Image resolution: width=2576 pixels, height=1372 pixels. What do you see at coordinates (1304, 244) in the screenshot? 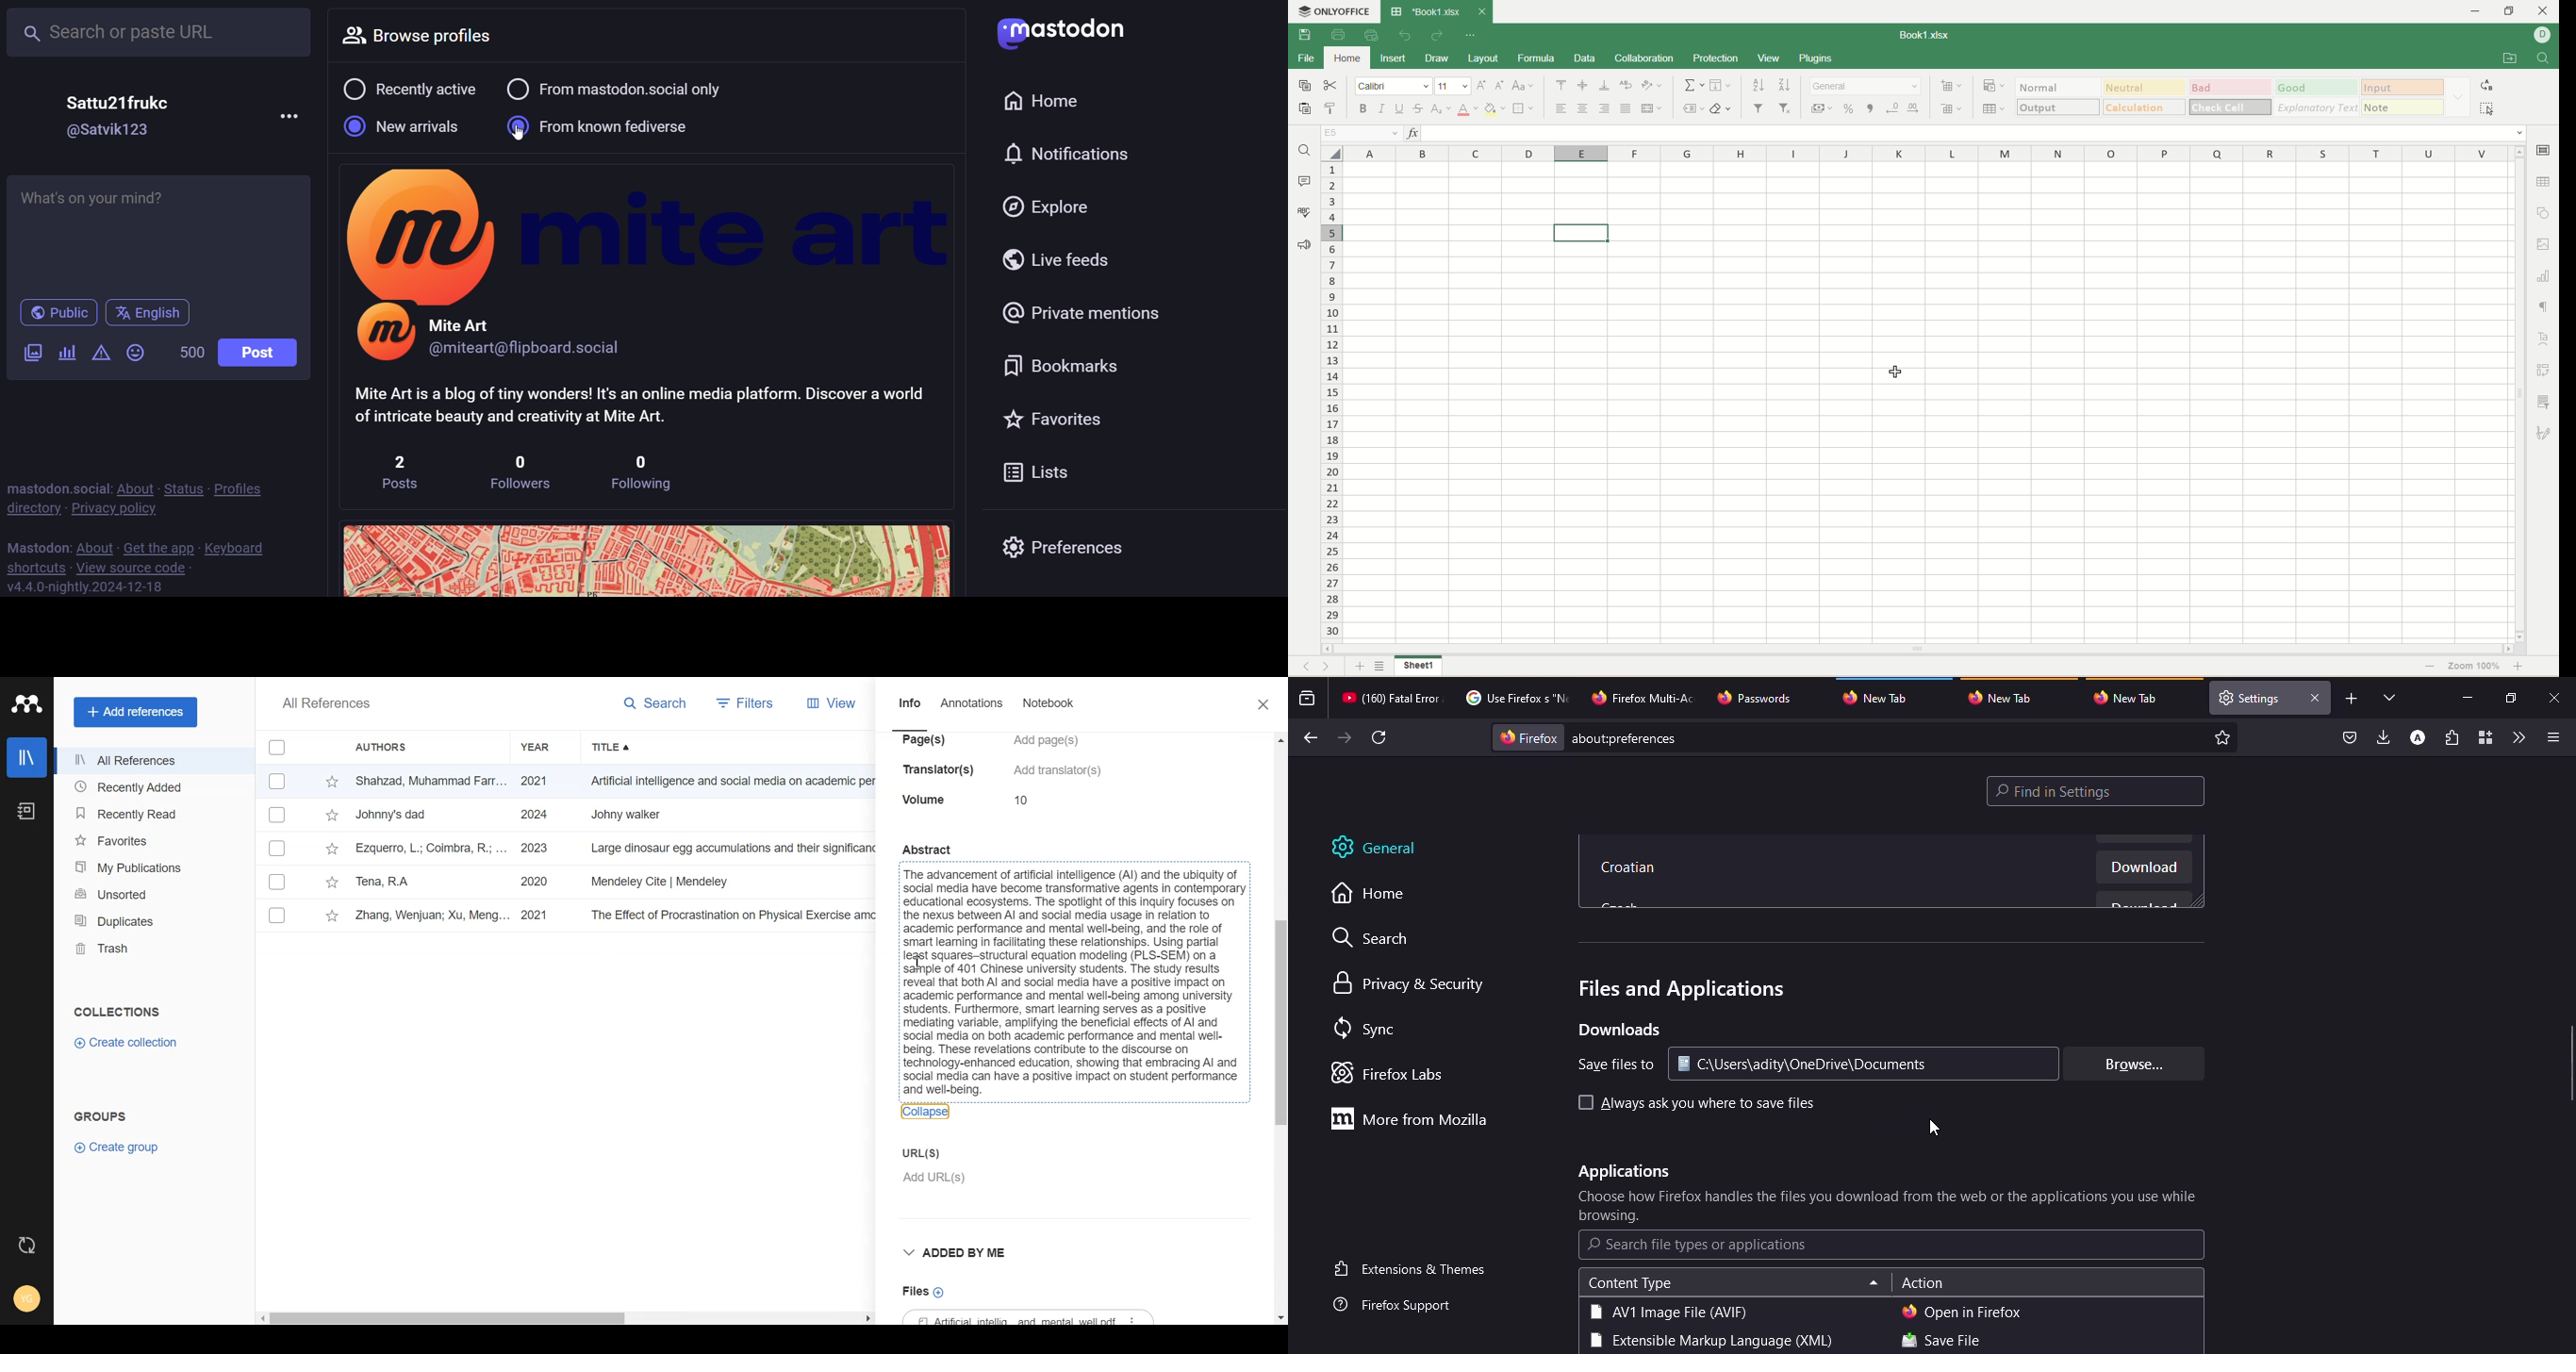
I see `feedback and support` at bounding box center [1304, 244].